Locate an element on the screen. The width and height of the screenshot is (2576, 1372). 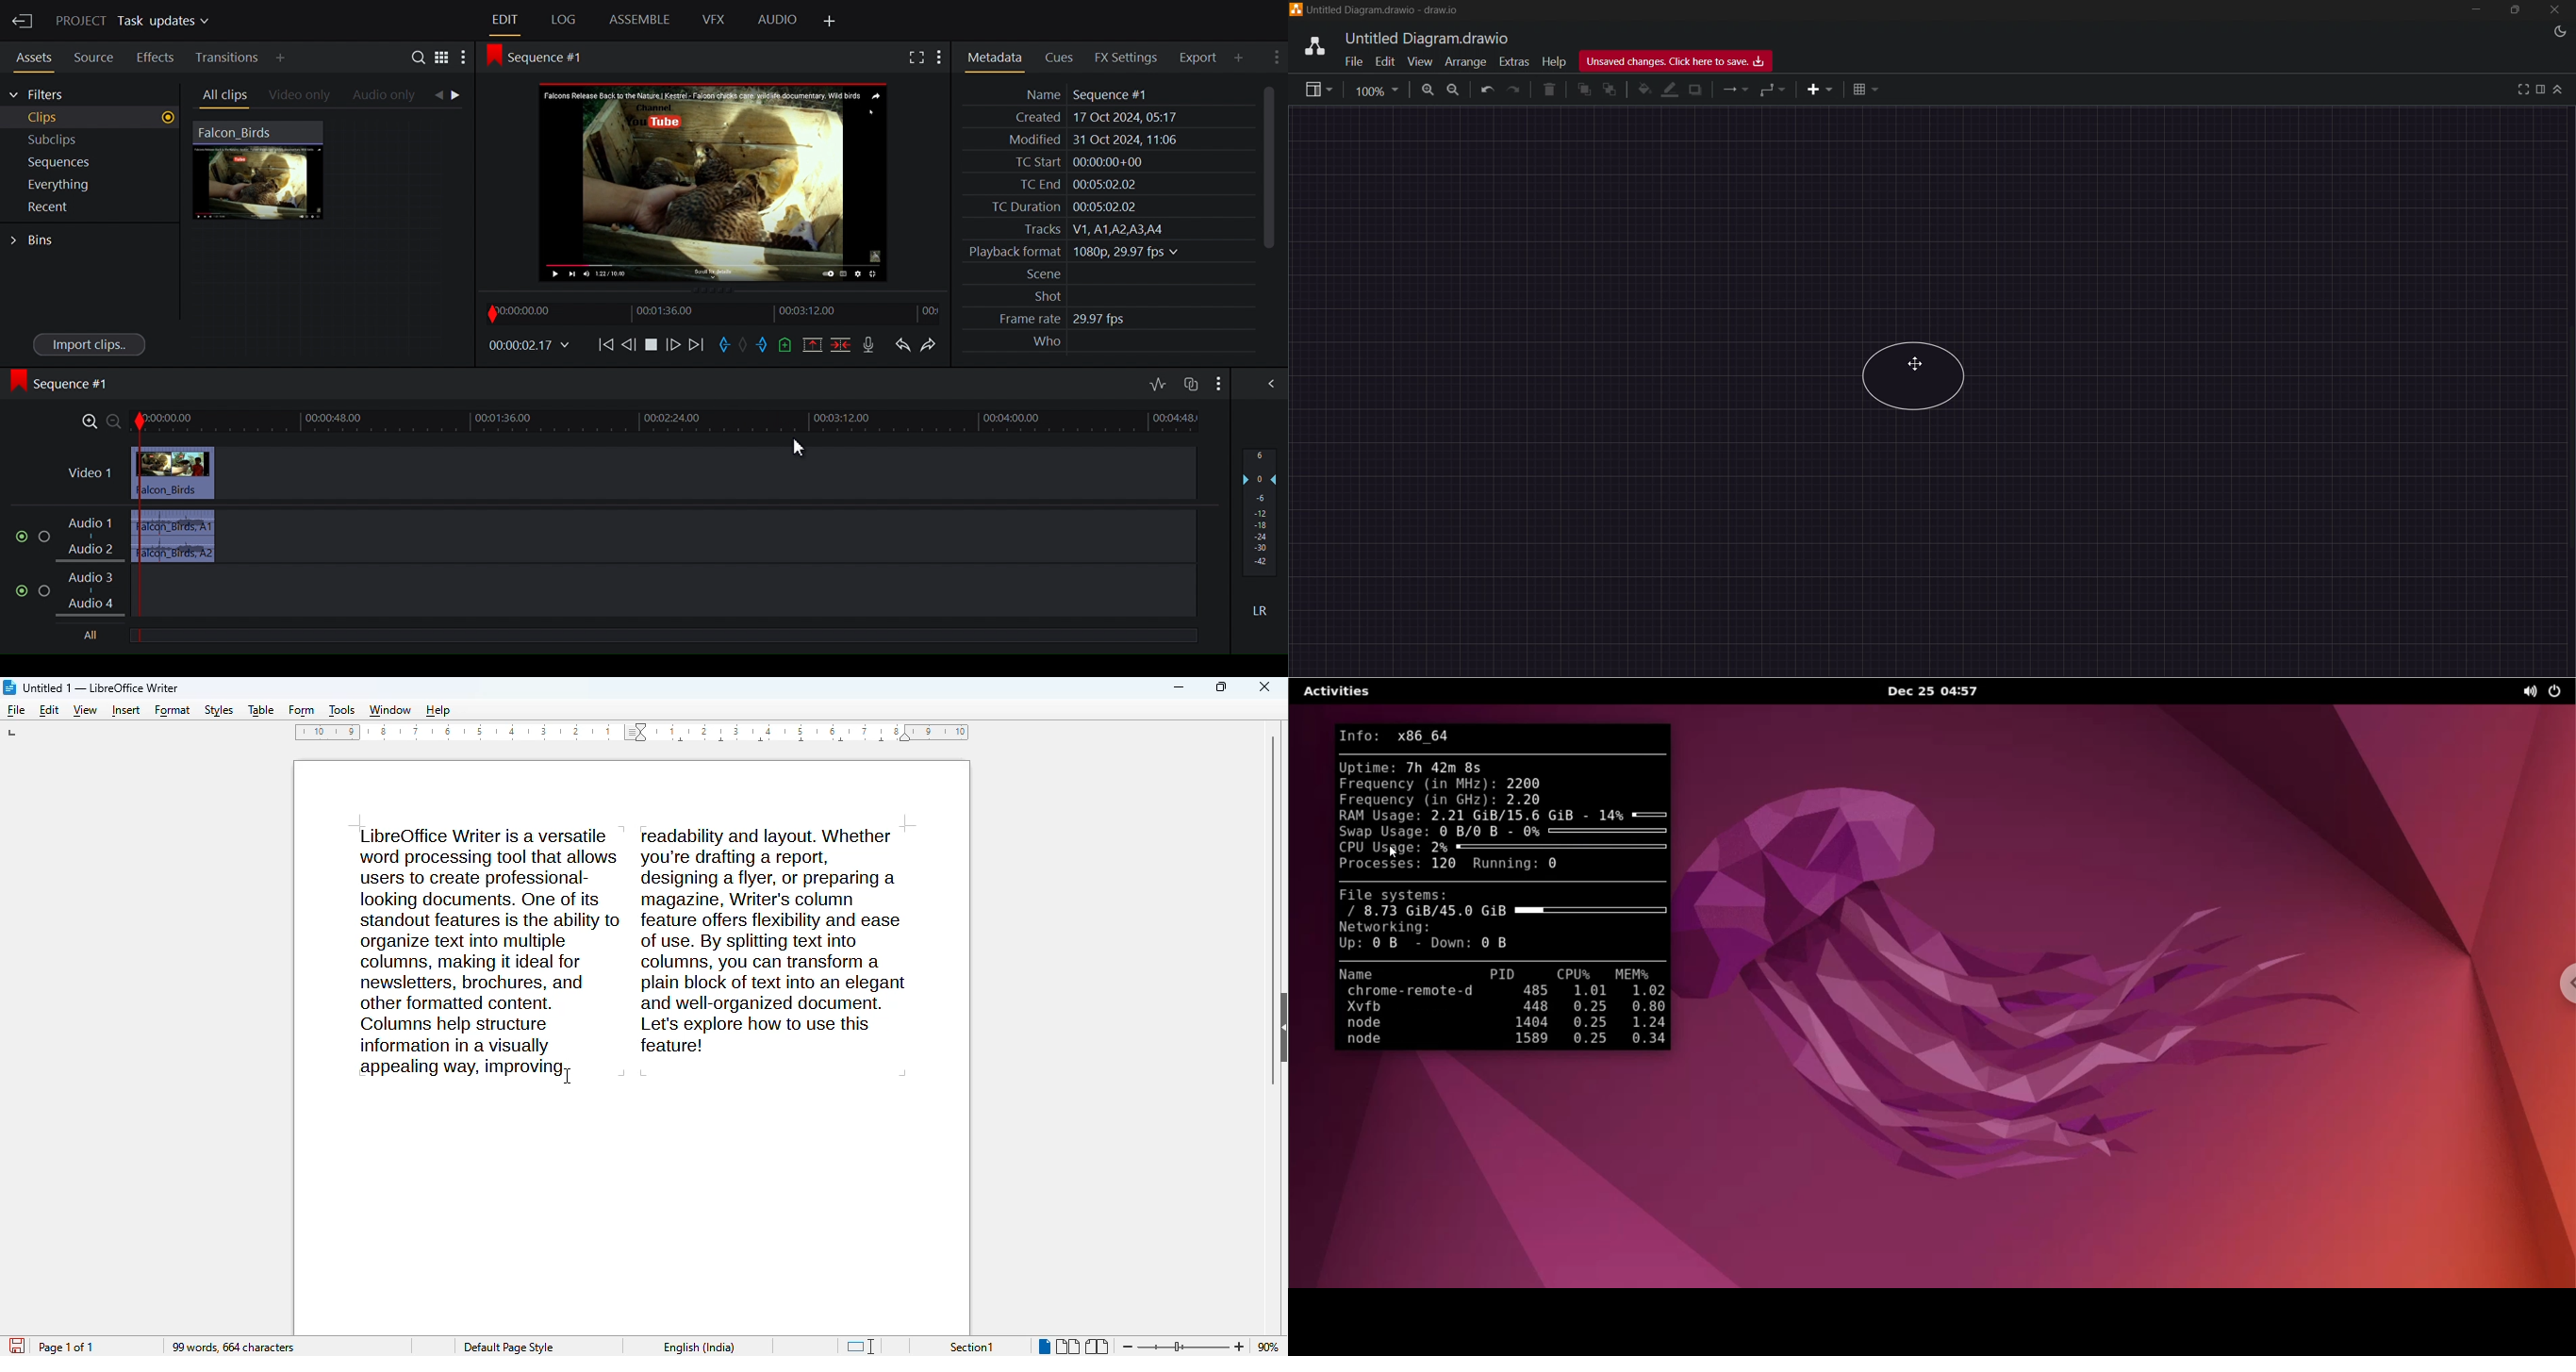
title is located at coordinates (100, 687).